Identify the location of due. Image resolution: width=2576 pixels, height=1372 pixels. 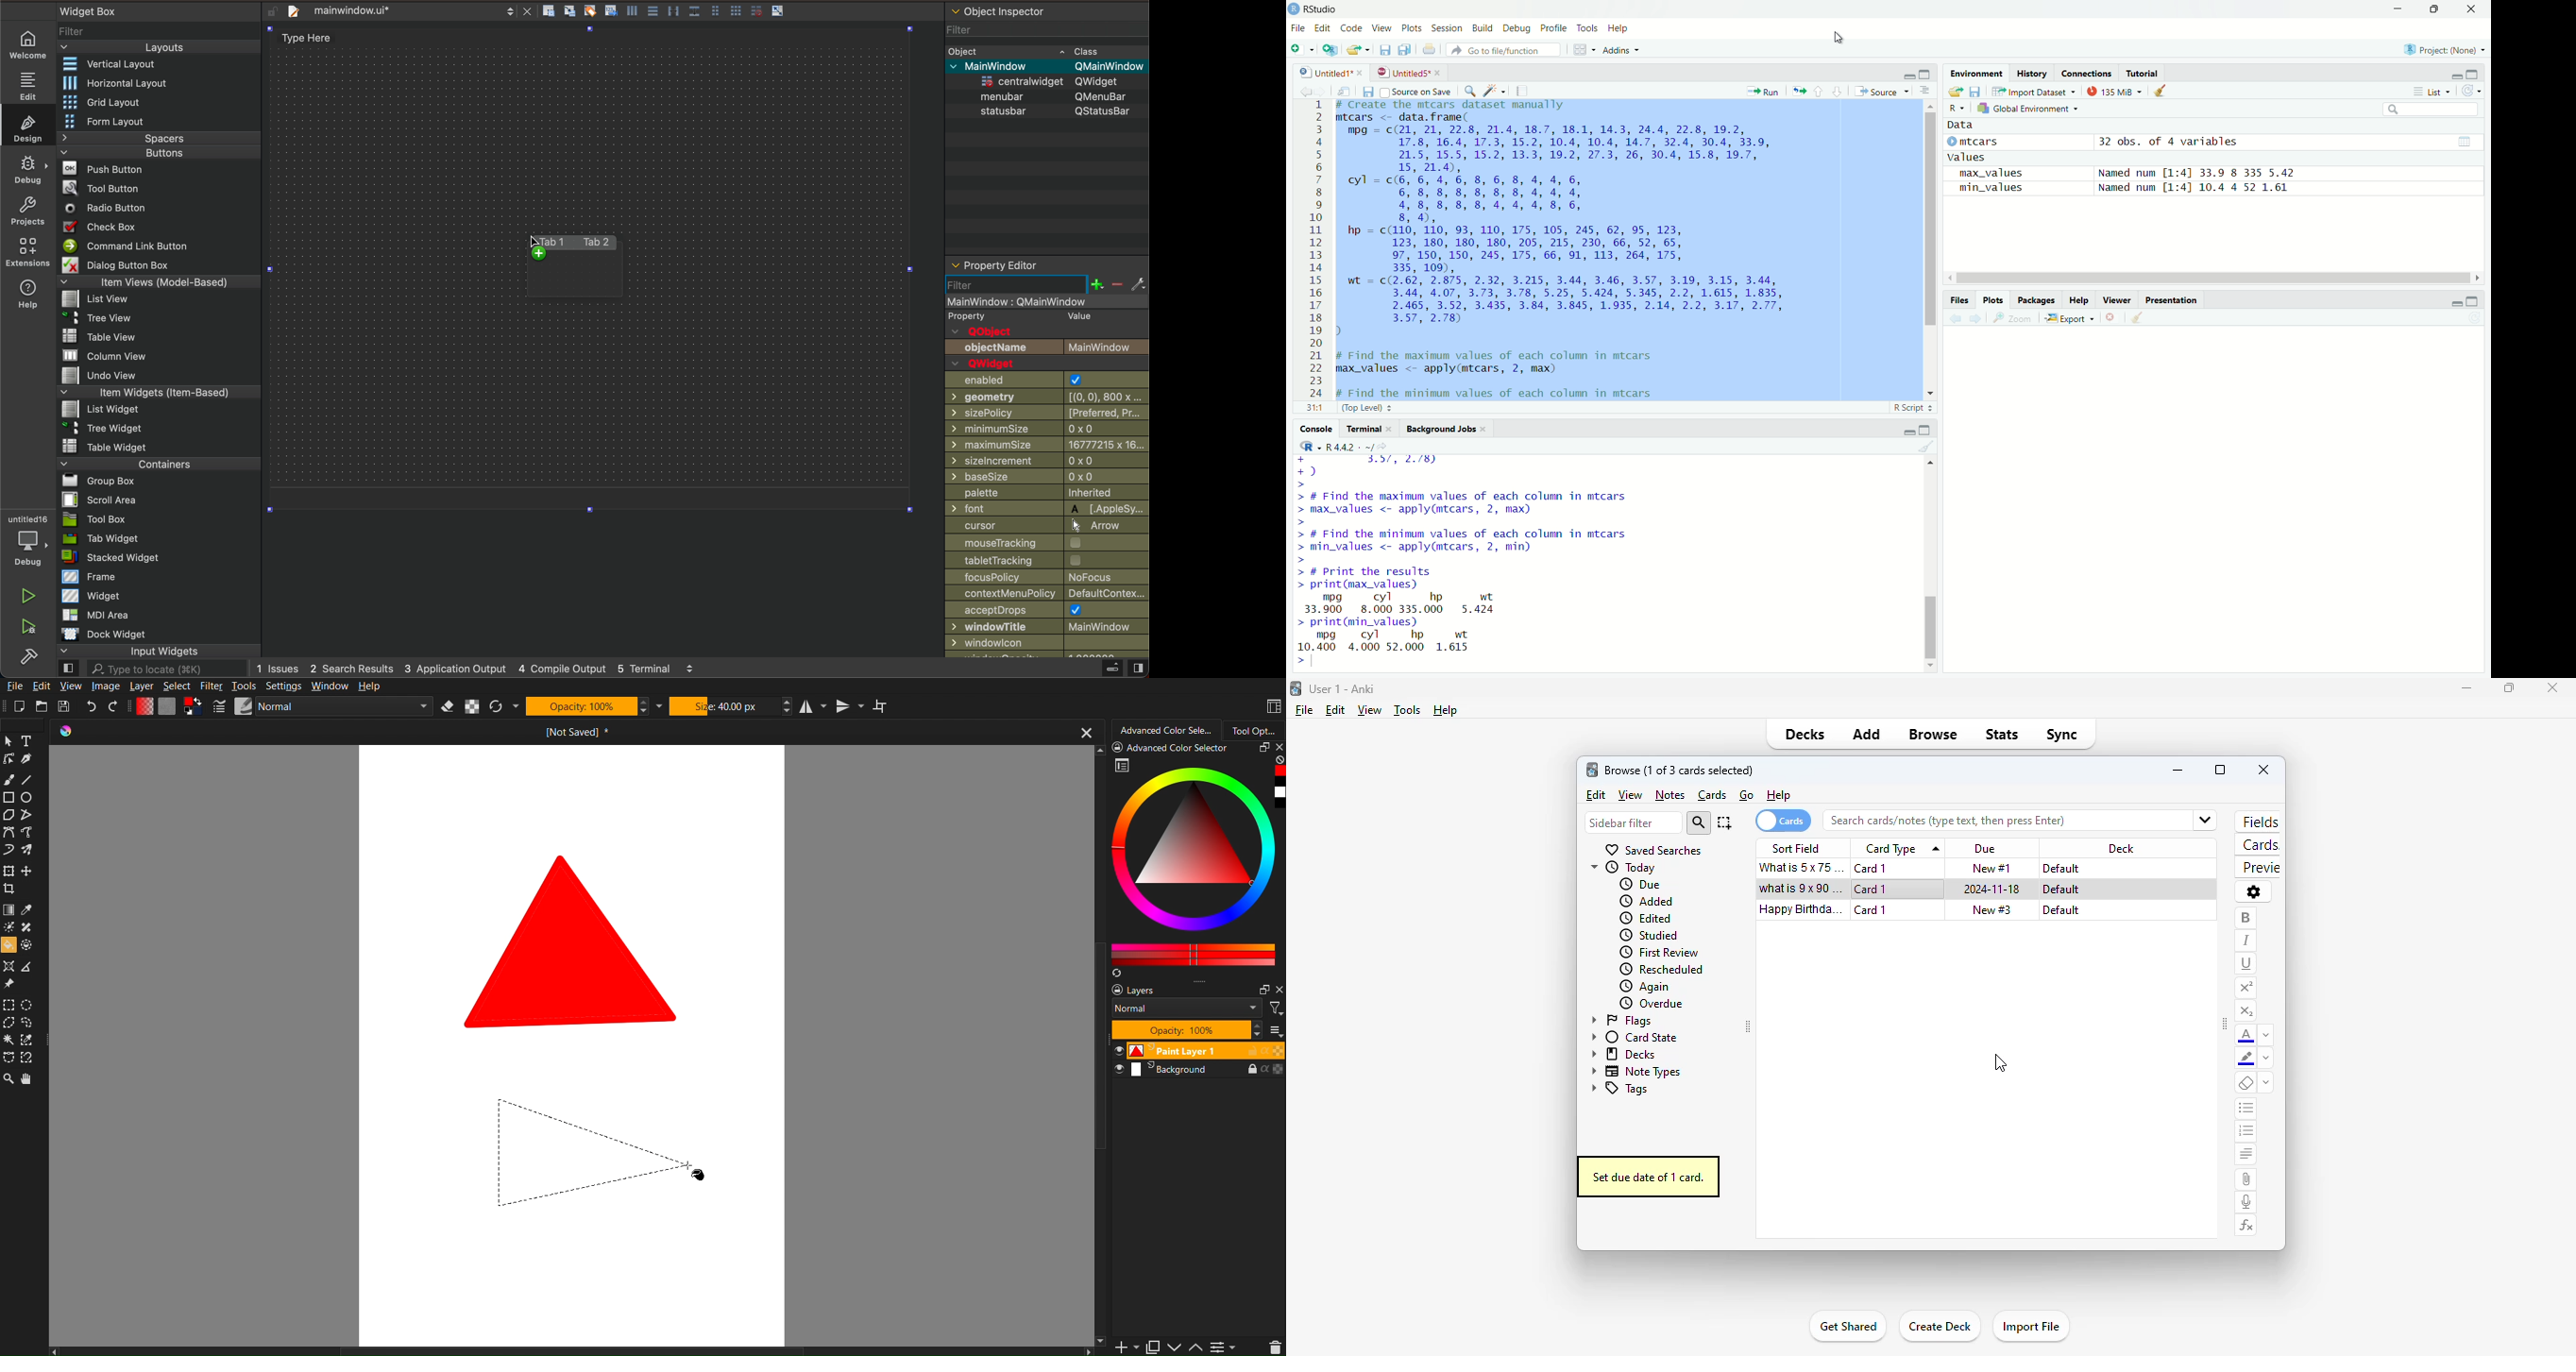
(1984, 849).